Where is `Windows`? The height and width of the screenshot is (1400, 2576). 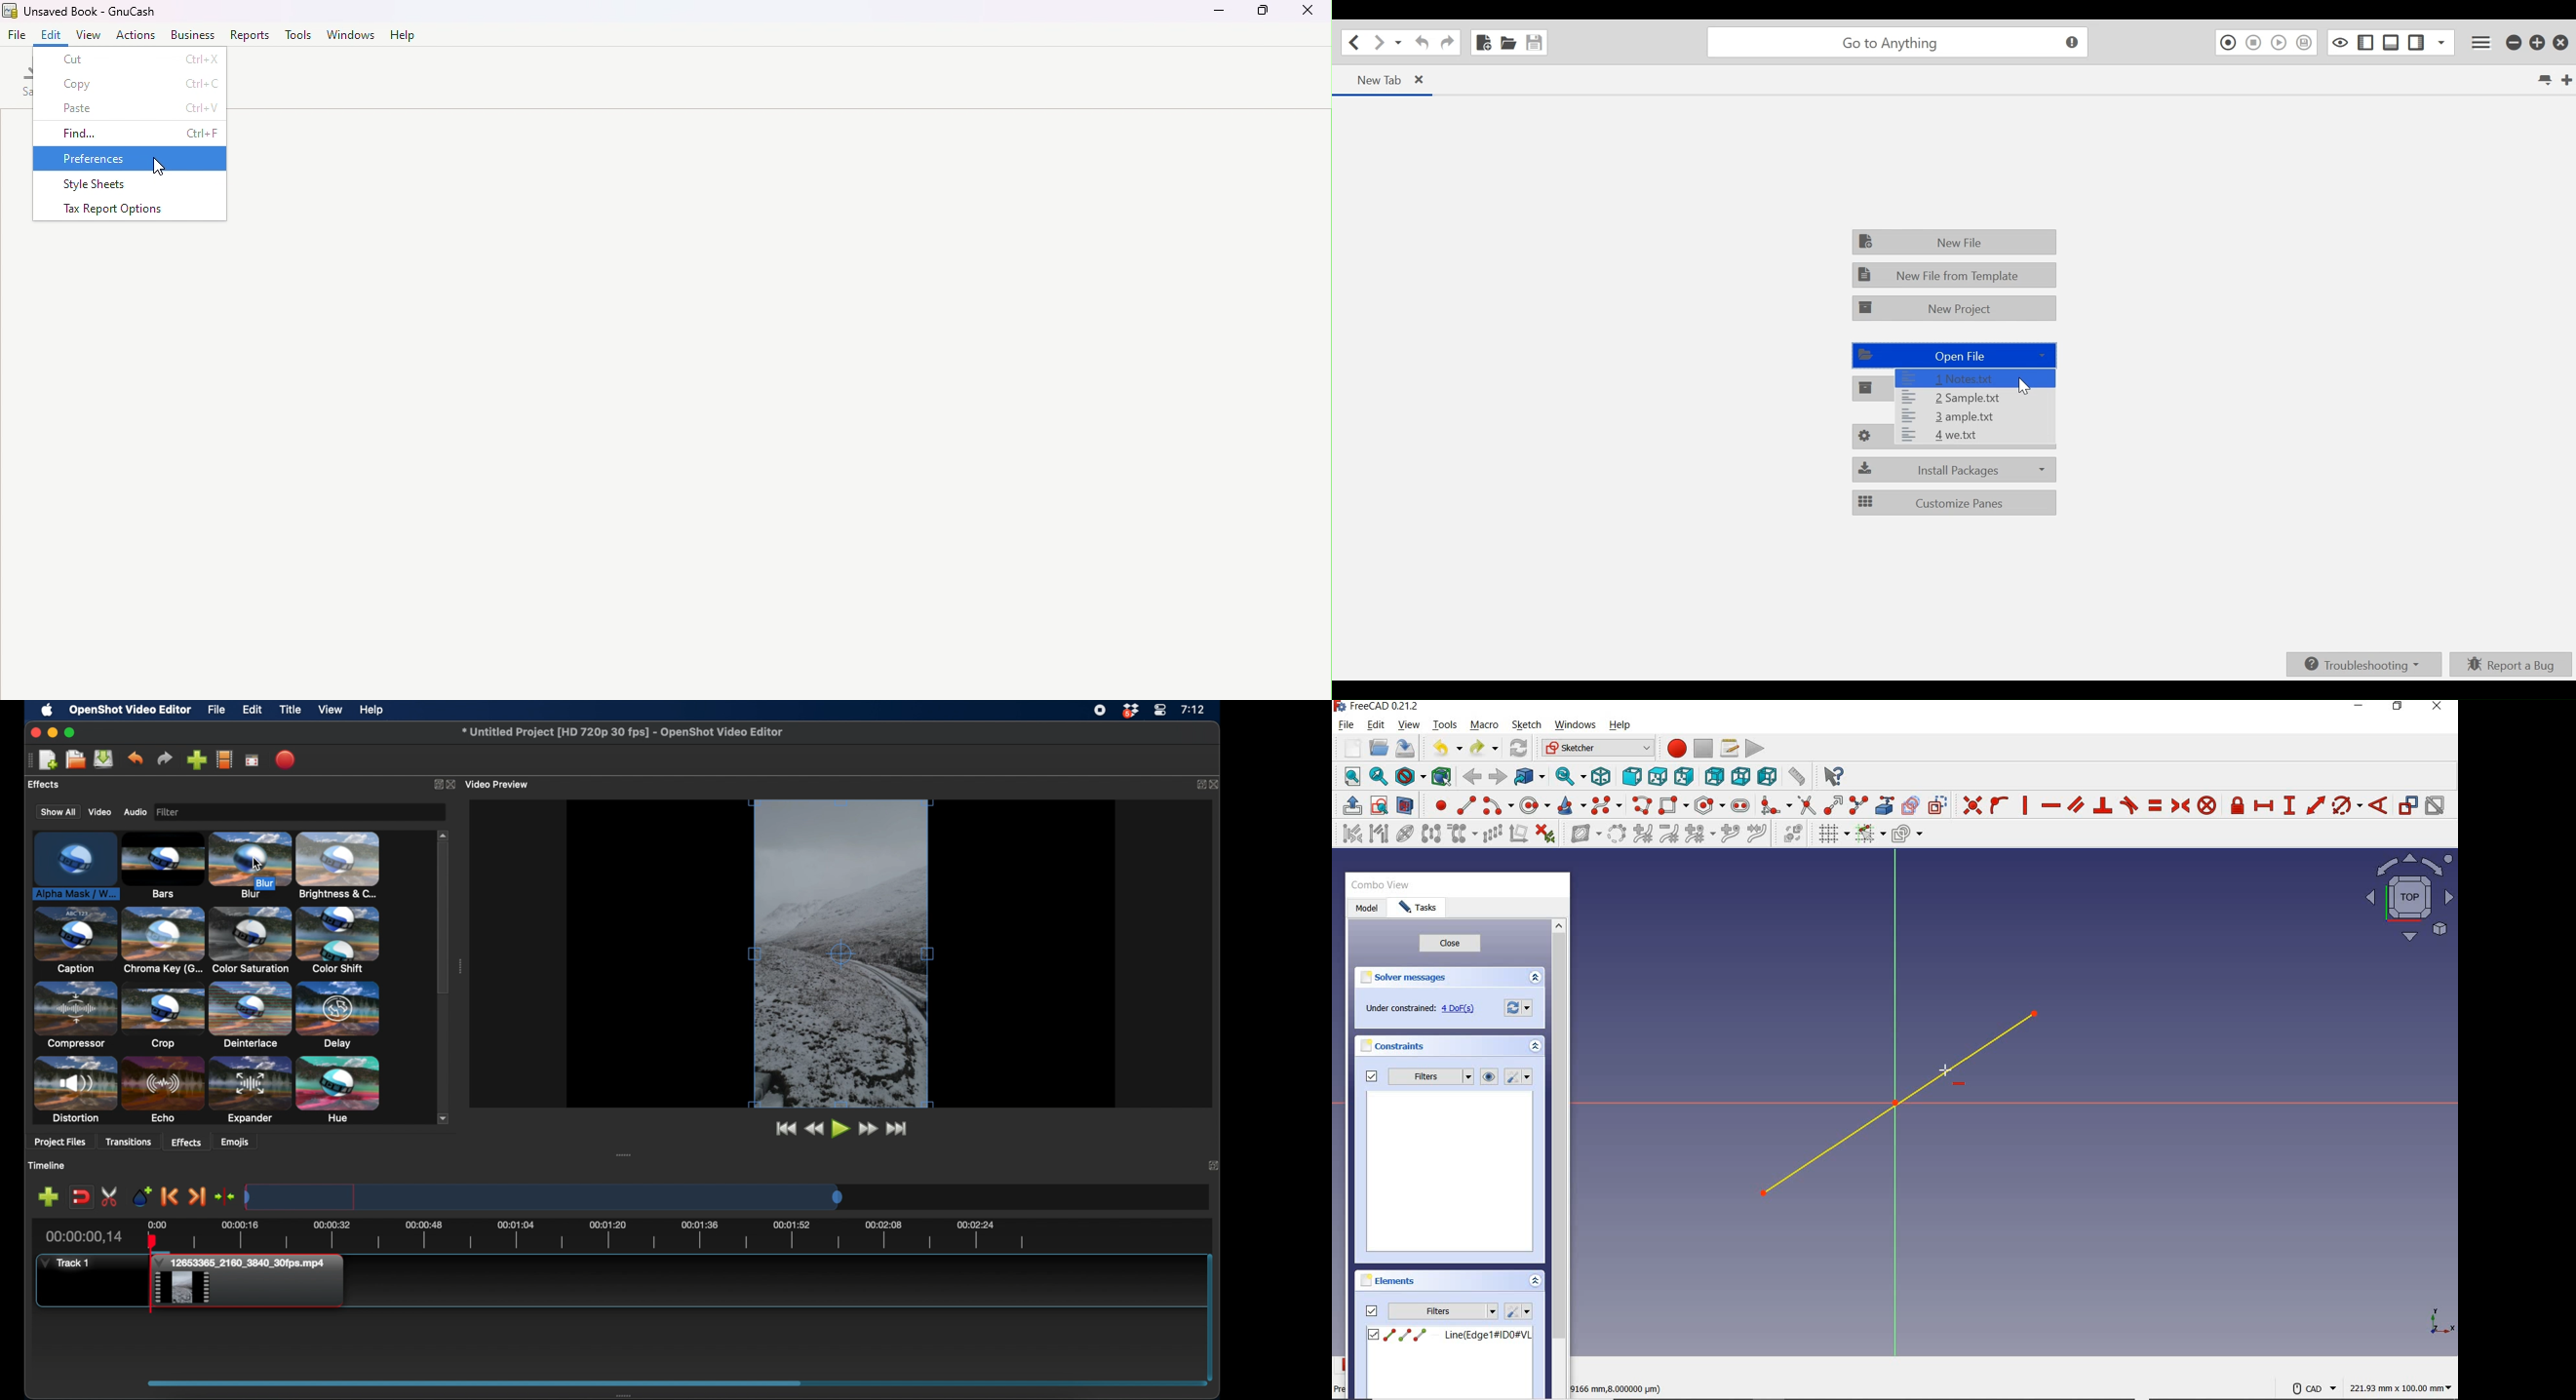 Windows is located at coordinates (349, 34).